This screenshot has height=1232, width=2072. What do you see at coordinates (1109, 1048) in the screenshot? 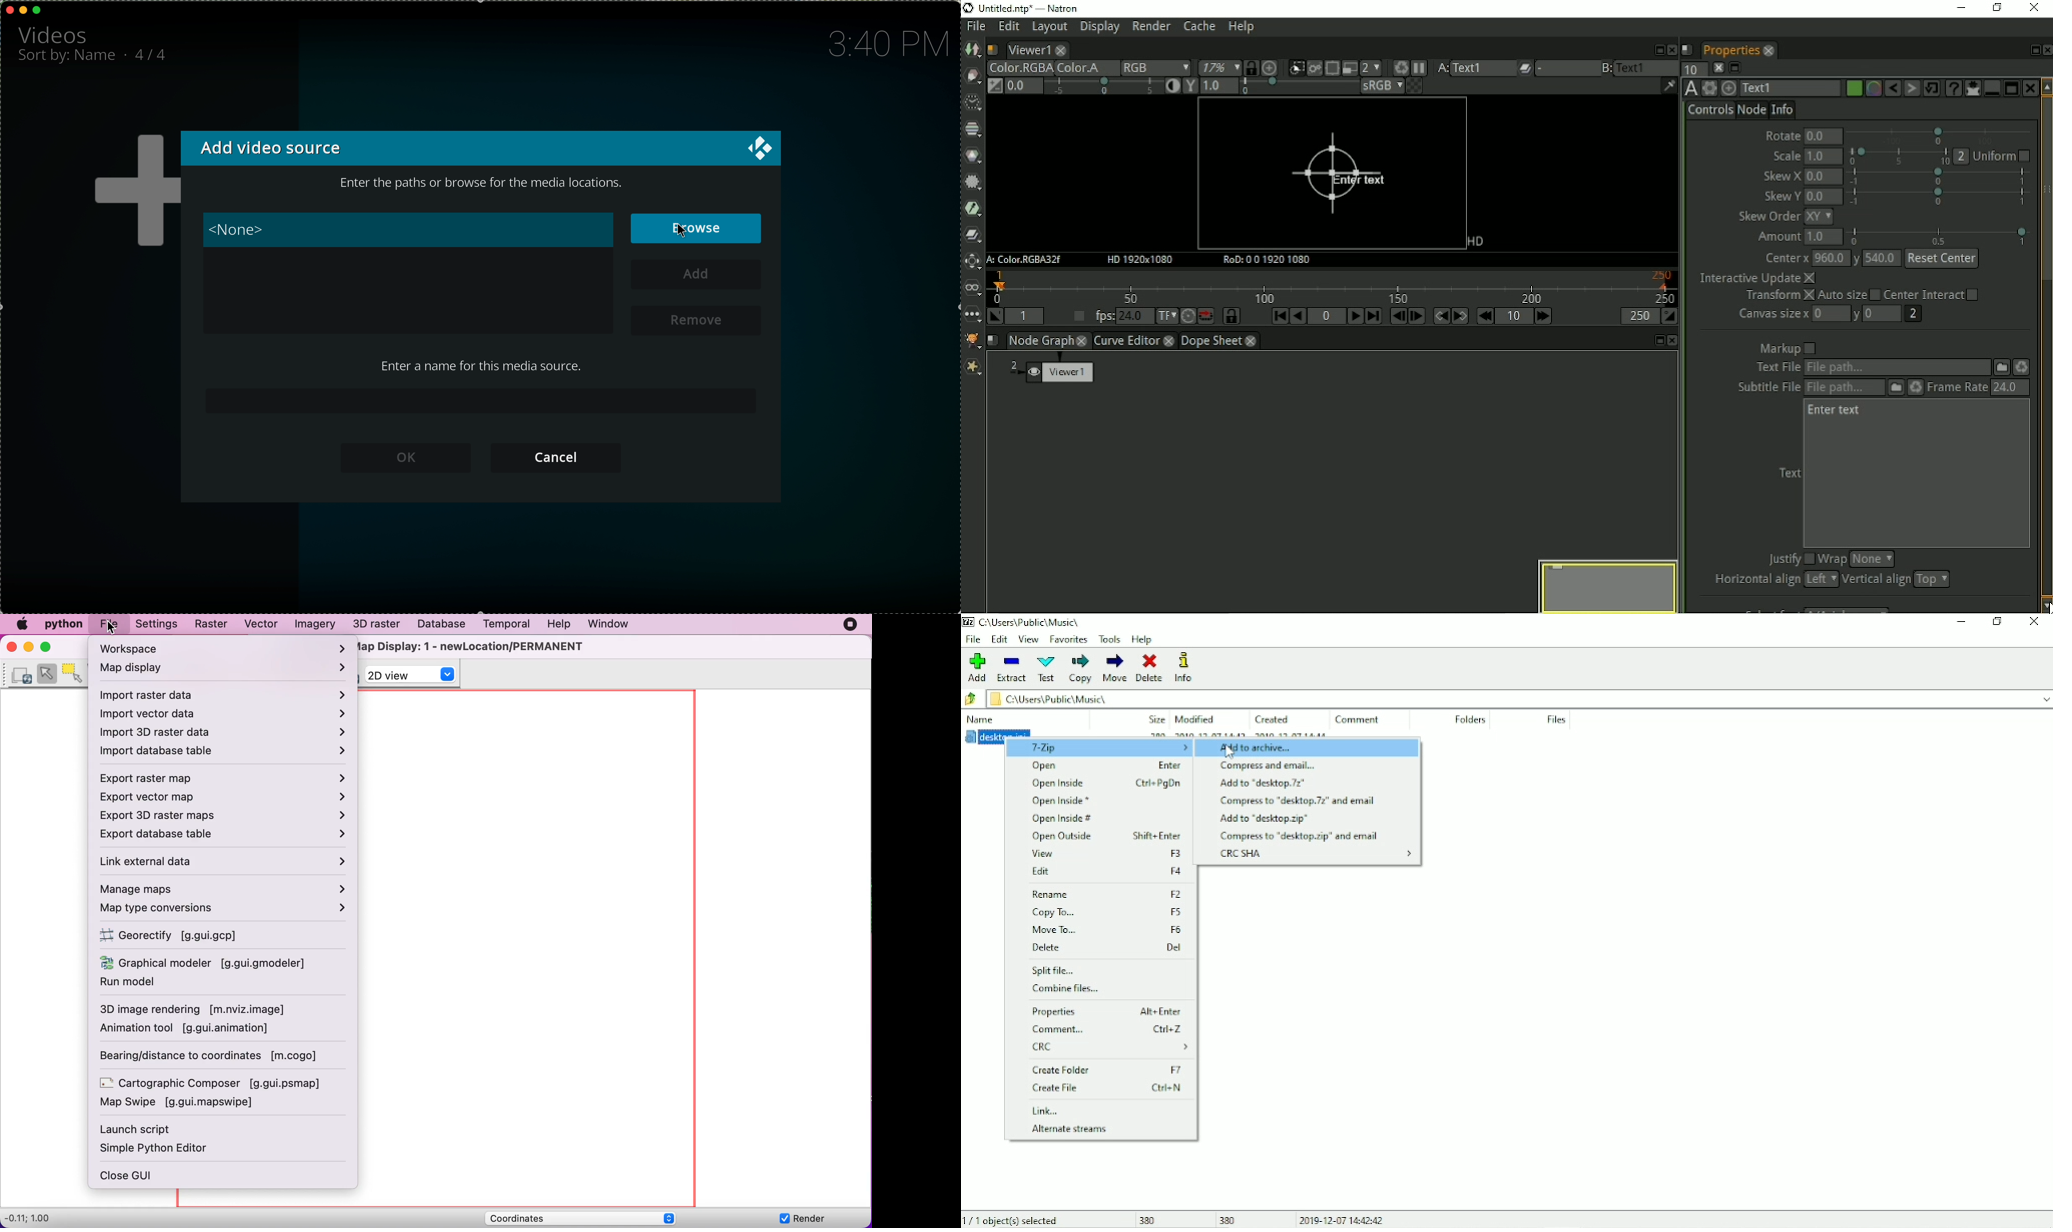
I see `CRC` at bounding box center [1109, 1048].